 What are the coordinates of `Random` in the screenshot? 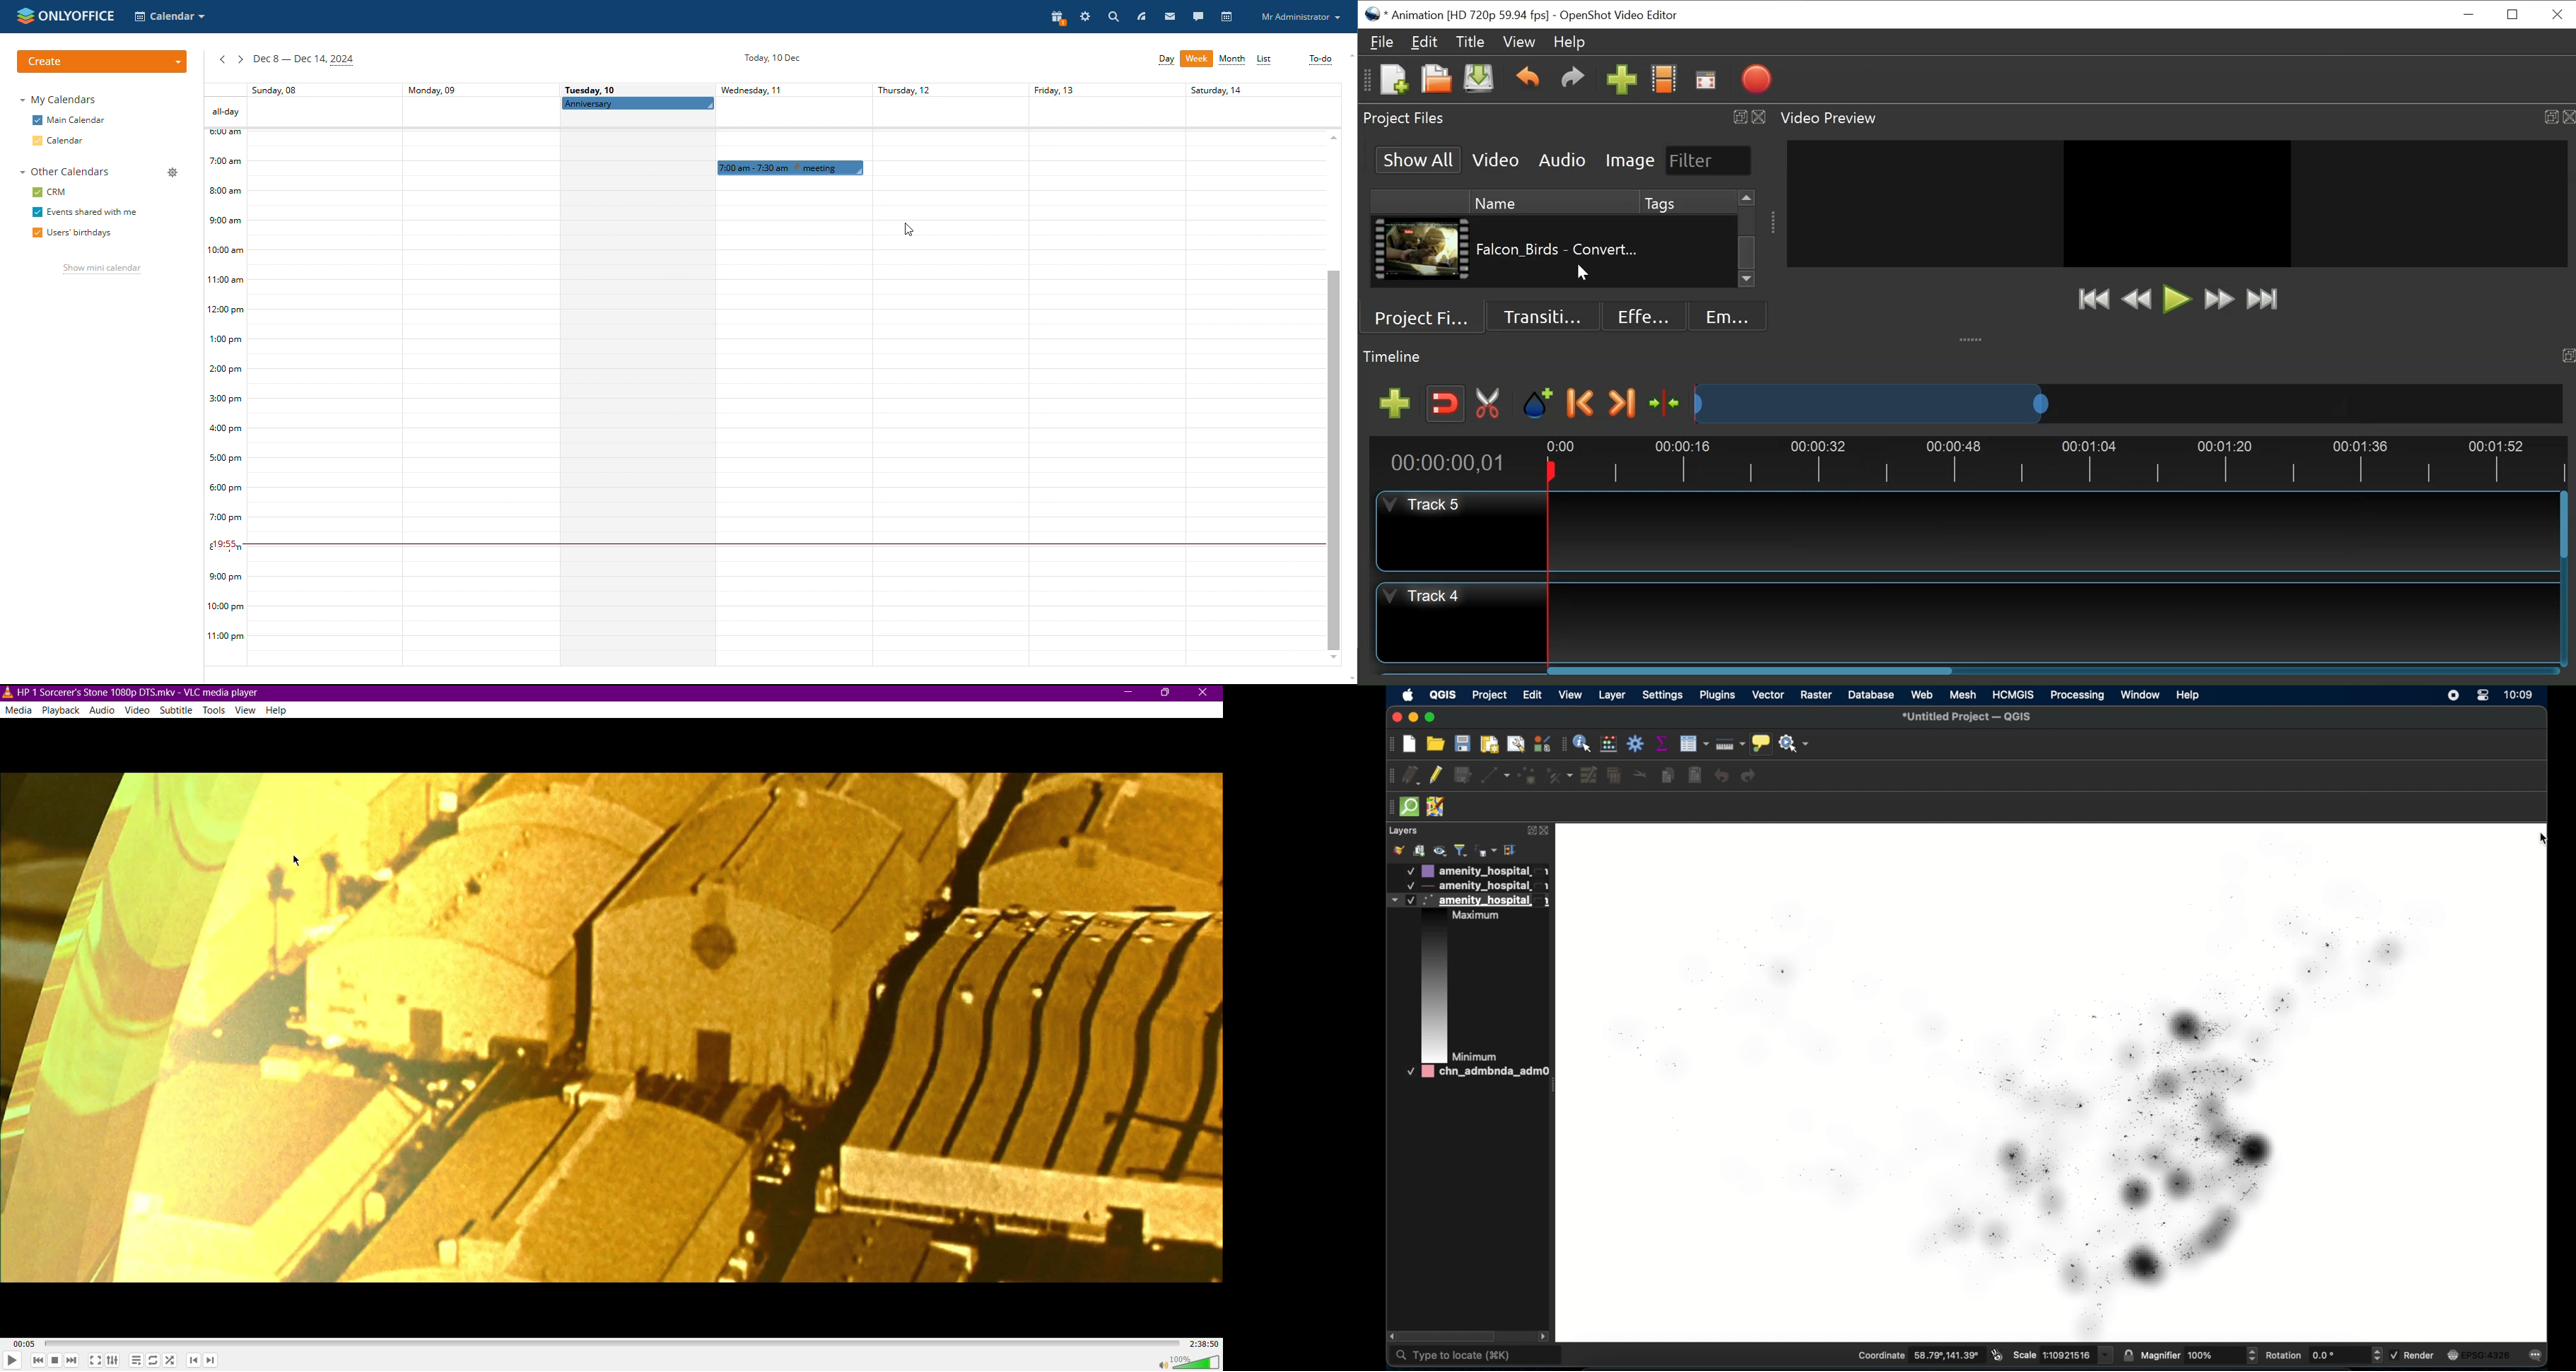 It's located at (170, 1361).